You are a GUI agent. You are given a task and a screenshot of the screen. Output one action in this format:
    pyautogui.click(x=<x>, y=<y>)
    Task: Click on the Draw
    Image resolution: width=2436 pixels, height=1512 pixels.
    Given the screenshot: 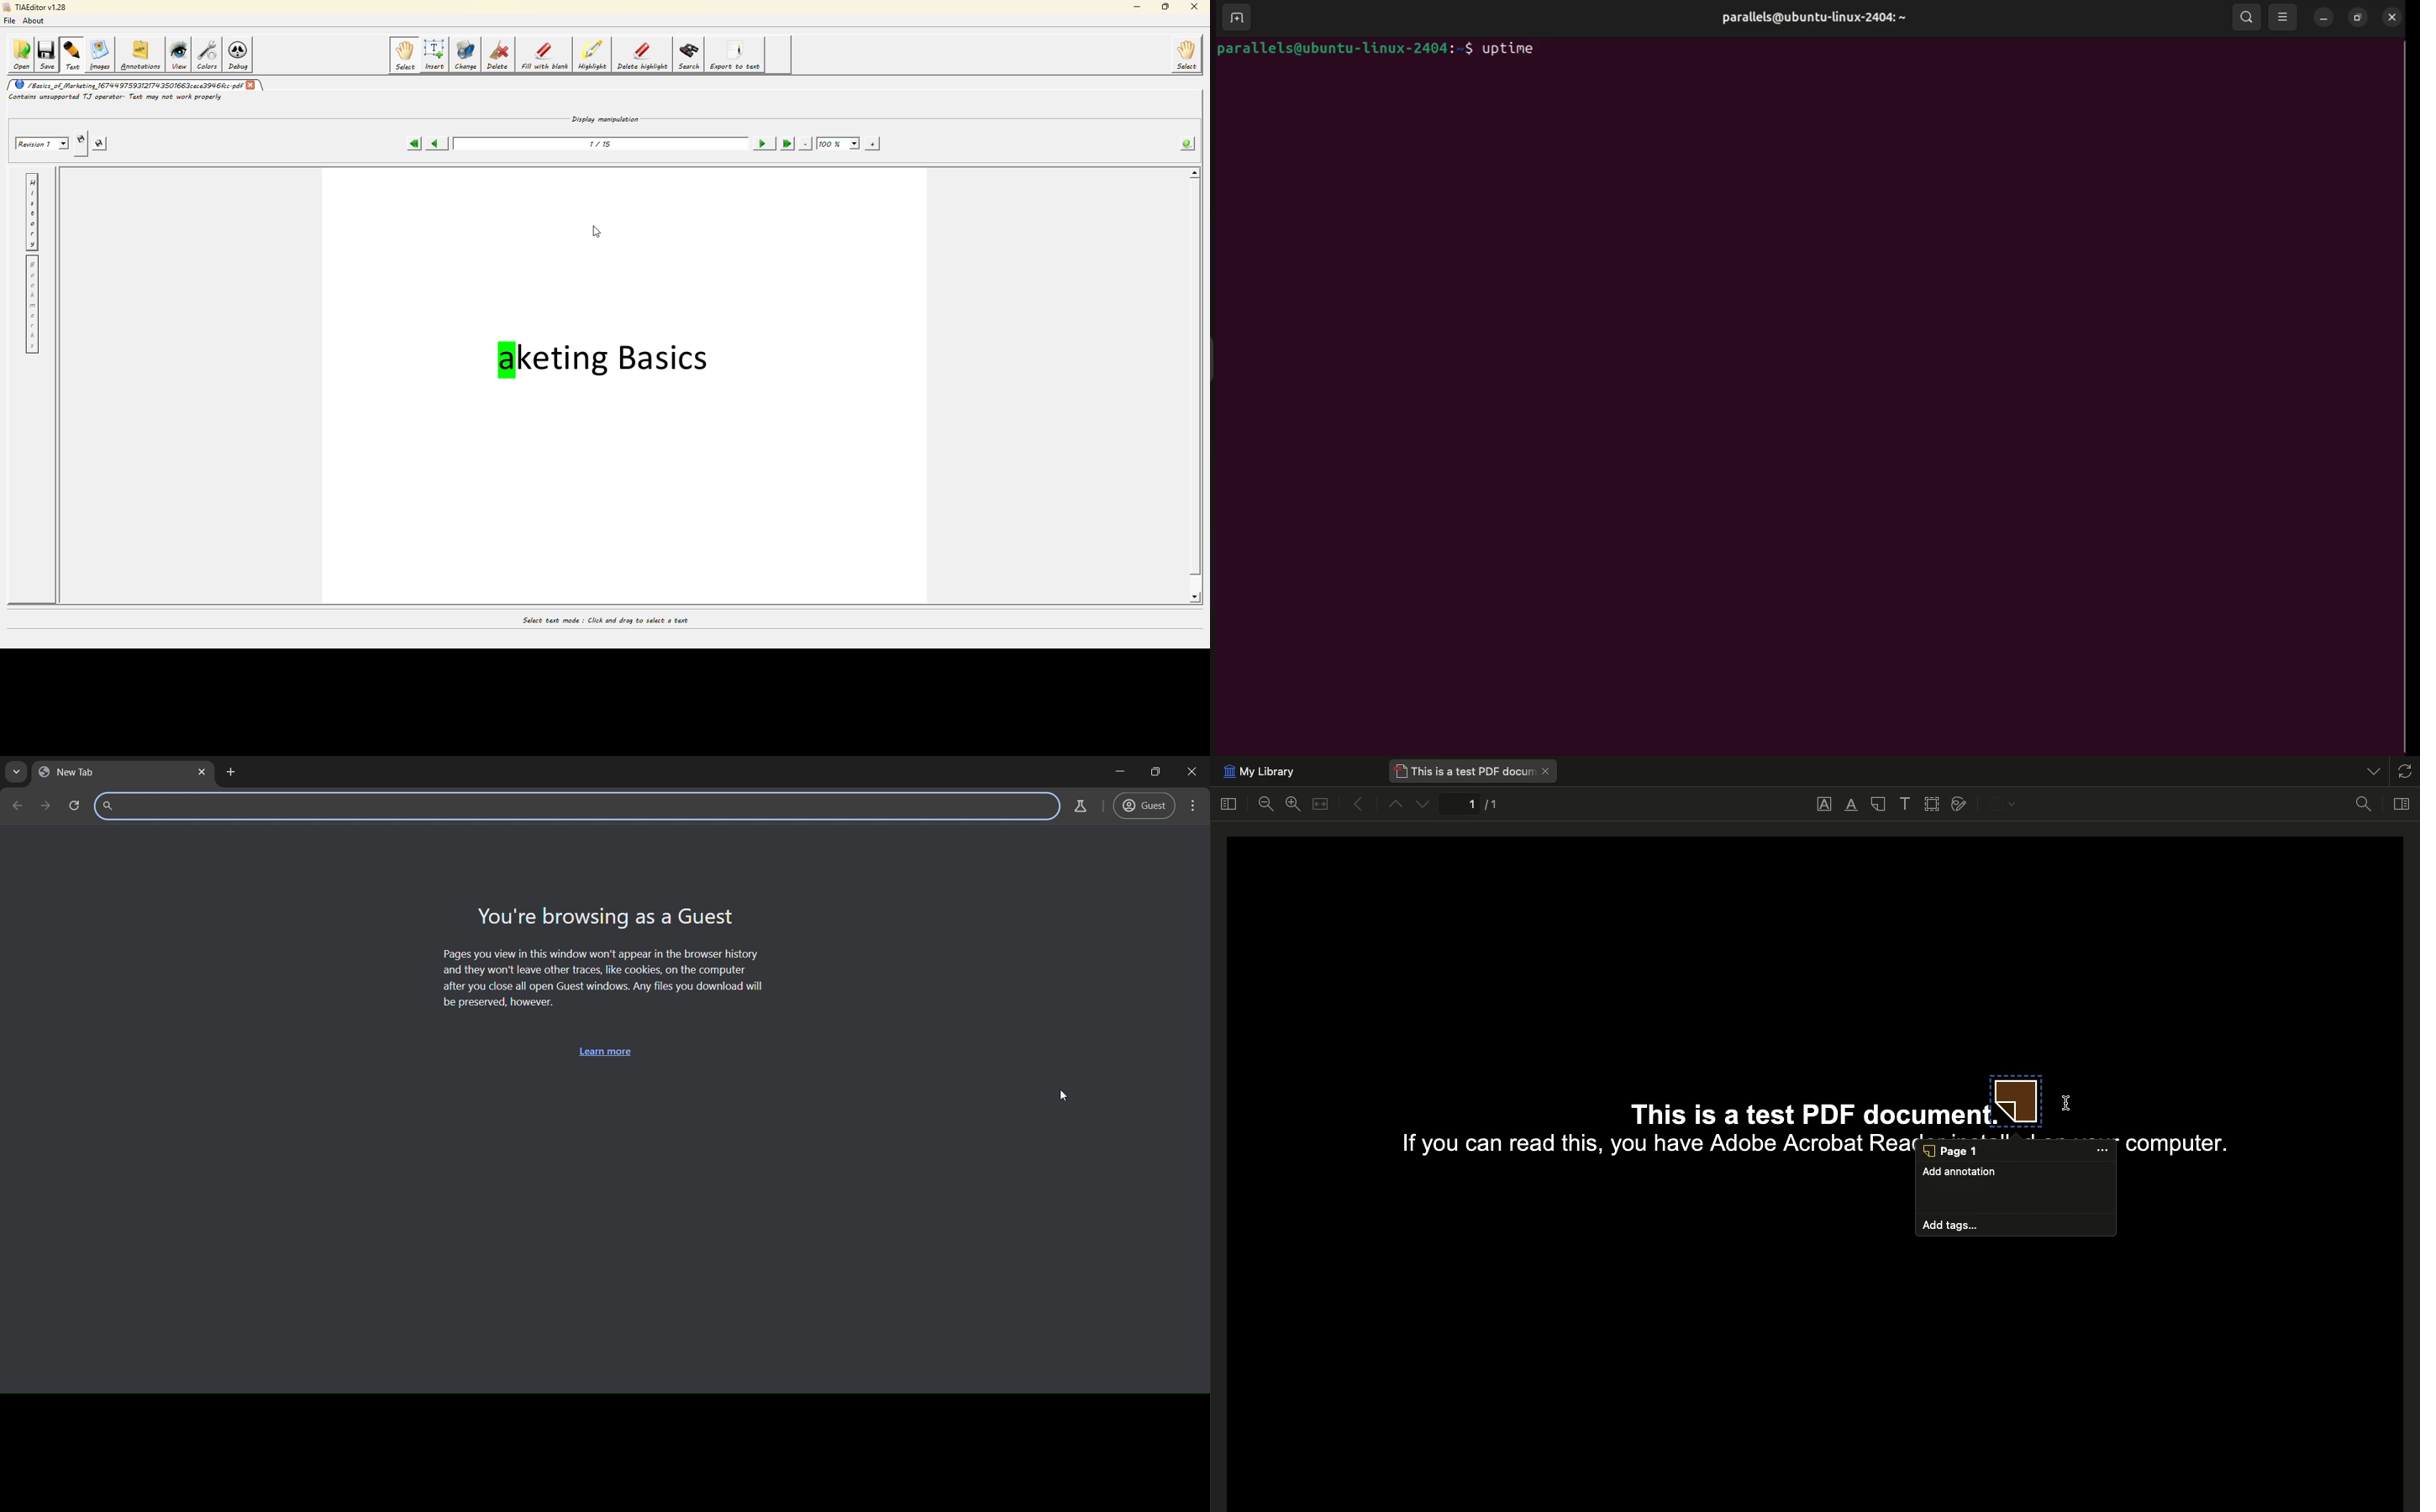 What is the action you would take?
    pyautogui.click(x=1960, y=803)
    